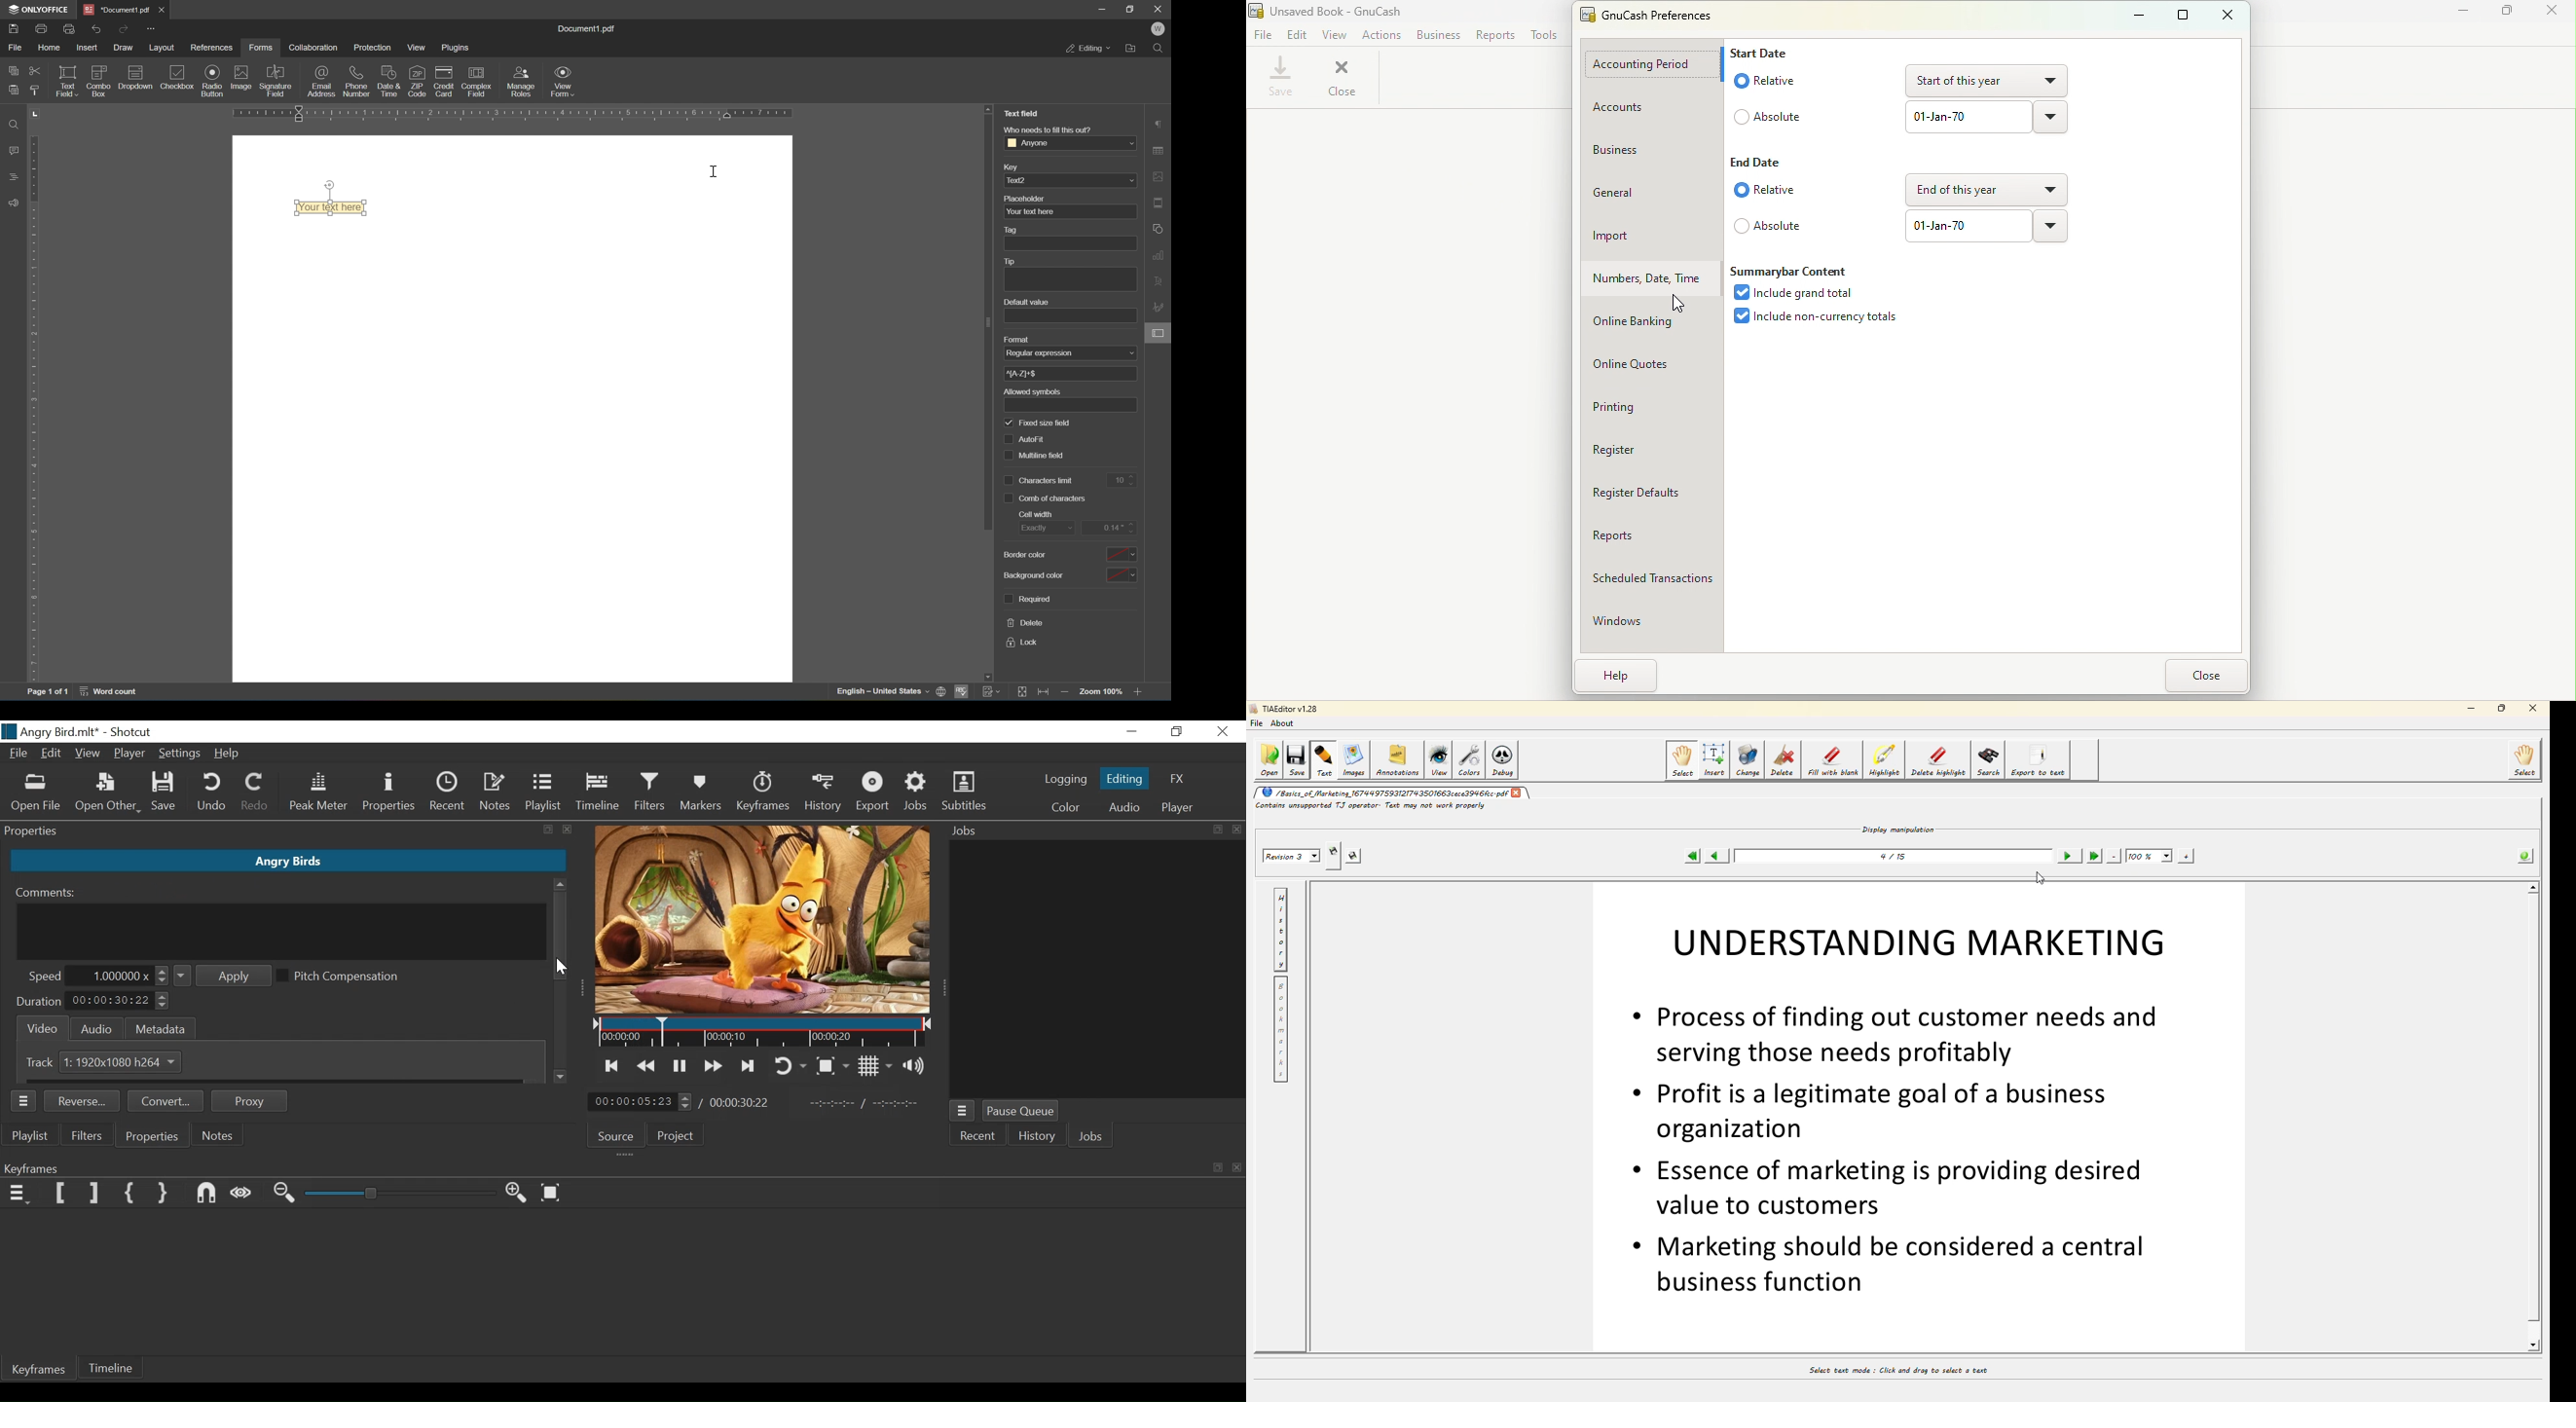  Describe the element at coordinates (214, 47) in the screenshot. I see `references` at that location.